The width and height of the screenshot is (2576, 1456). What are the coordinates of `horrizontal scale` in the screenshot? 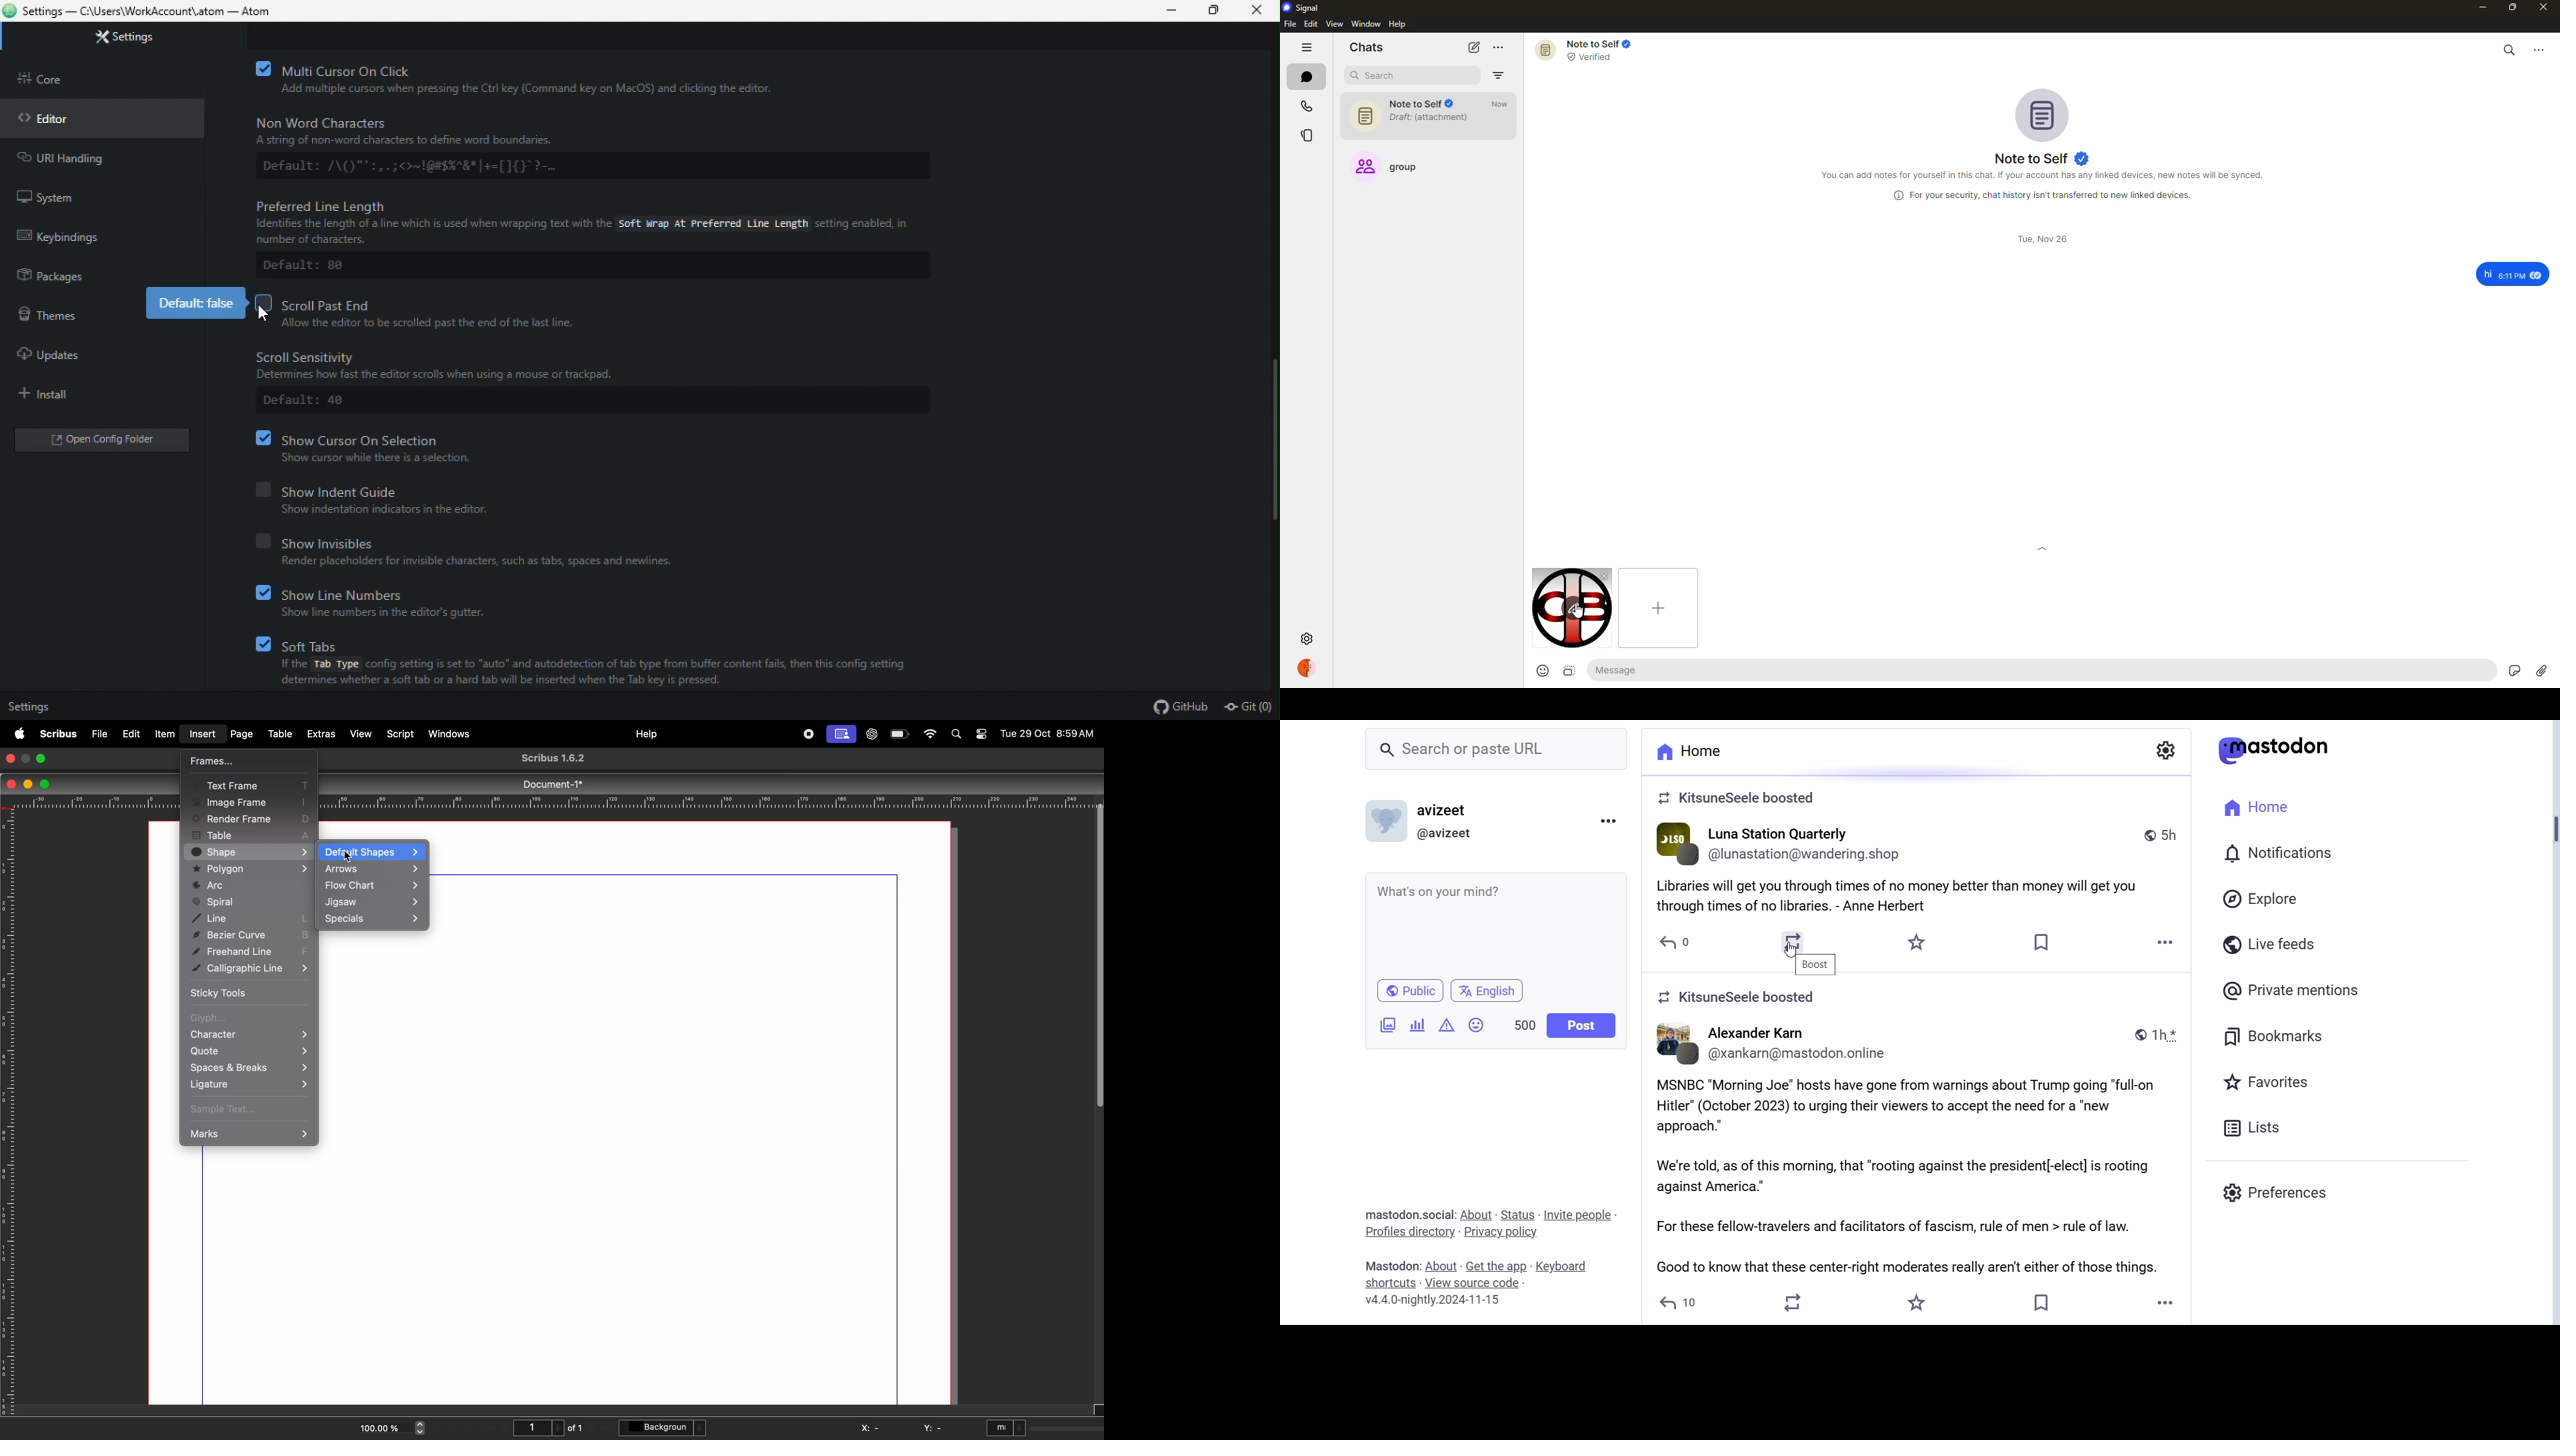 It's located at (715, 802).